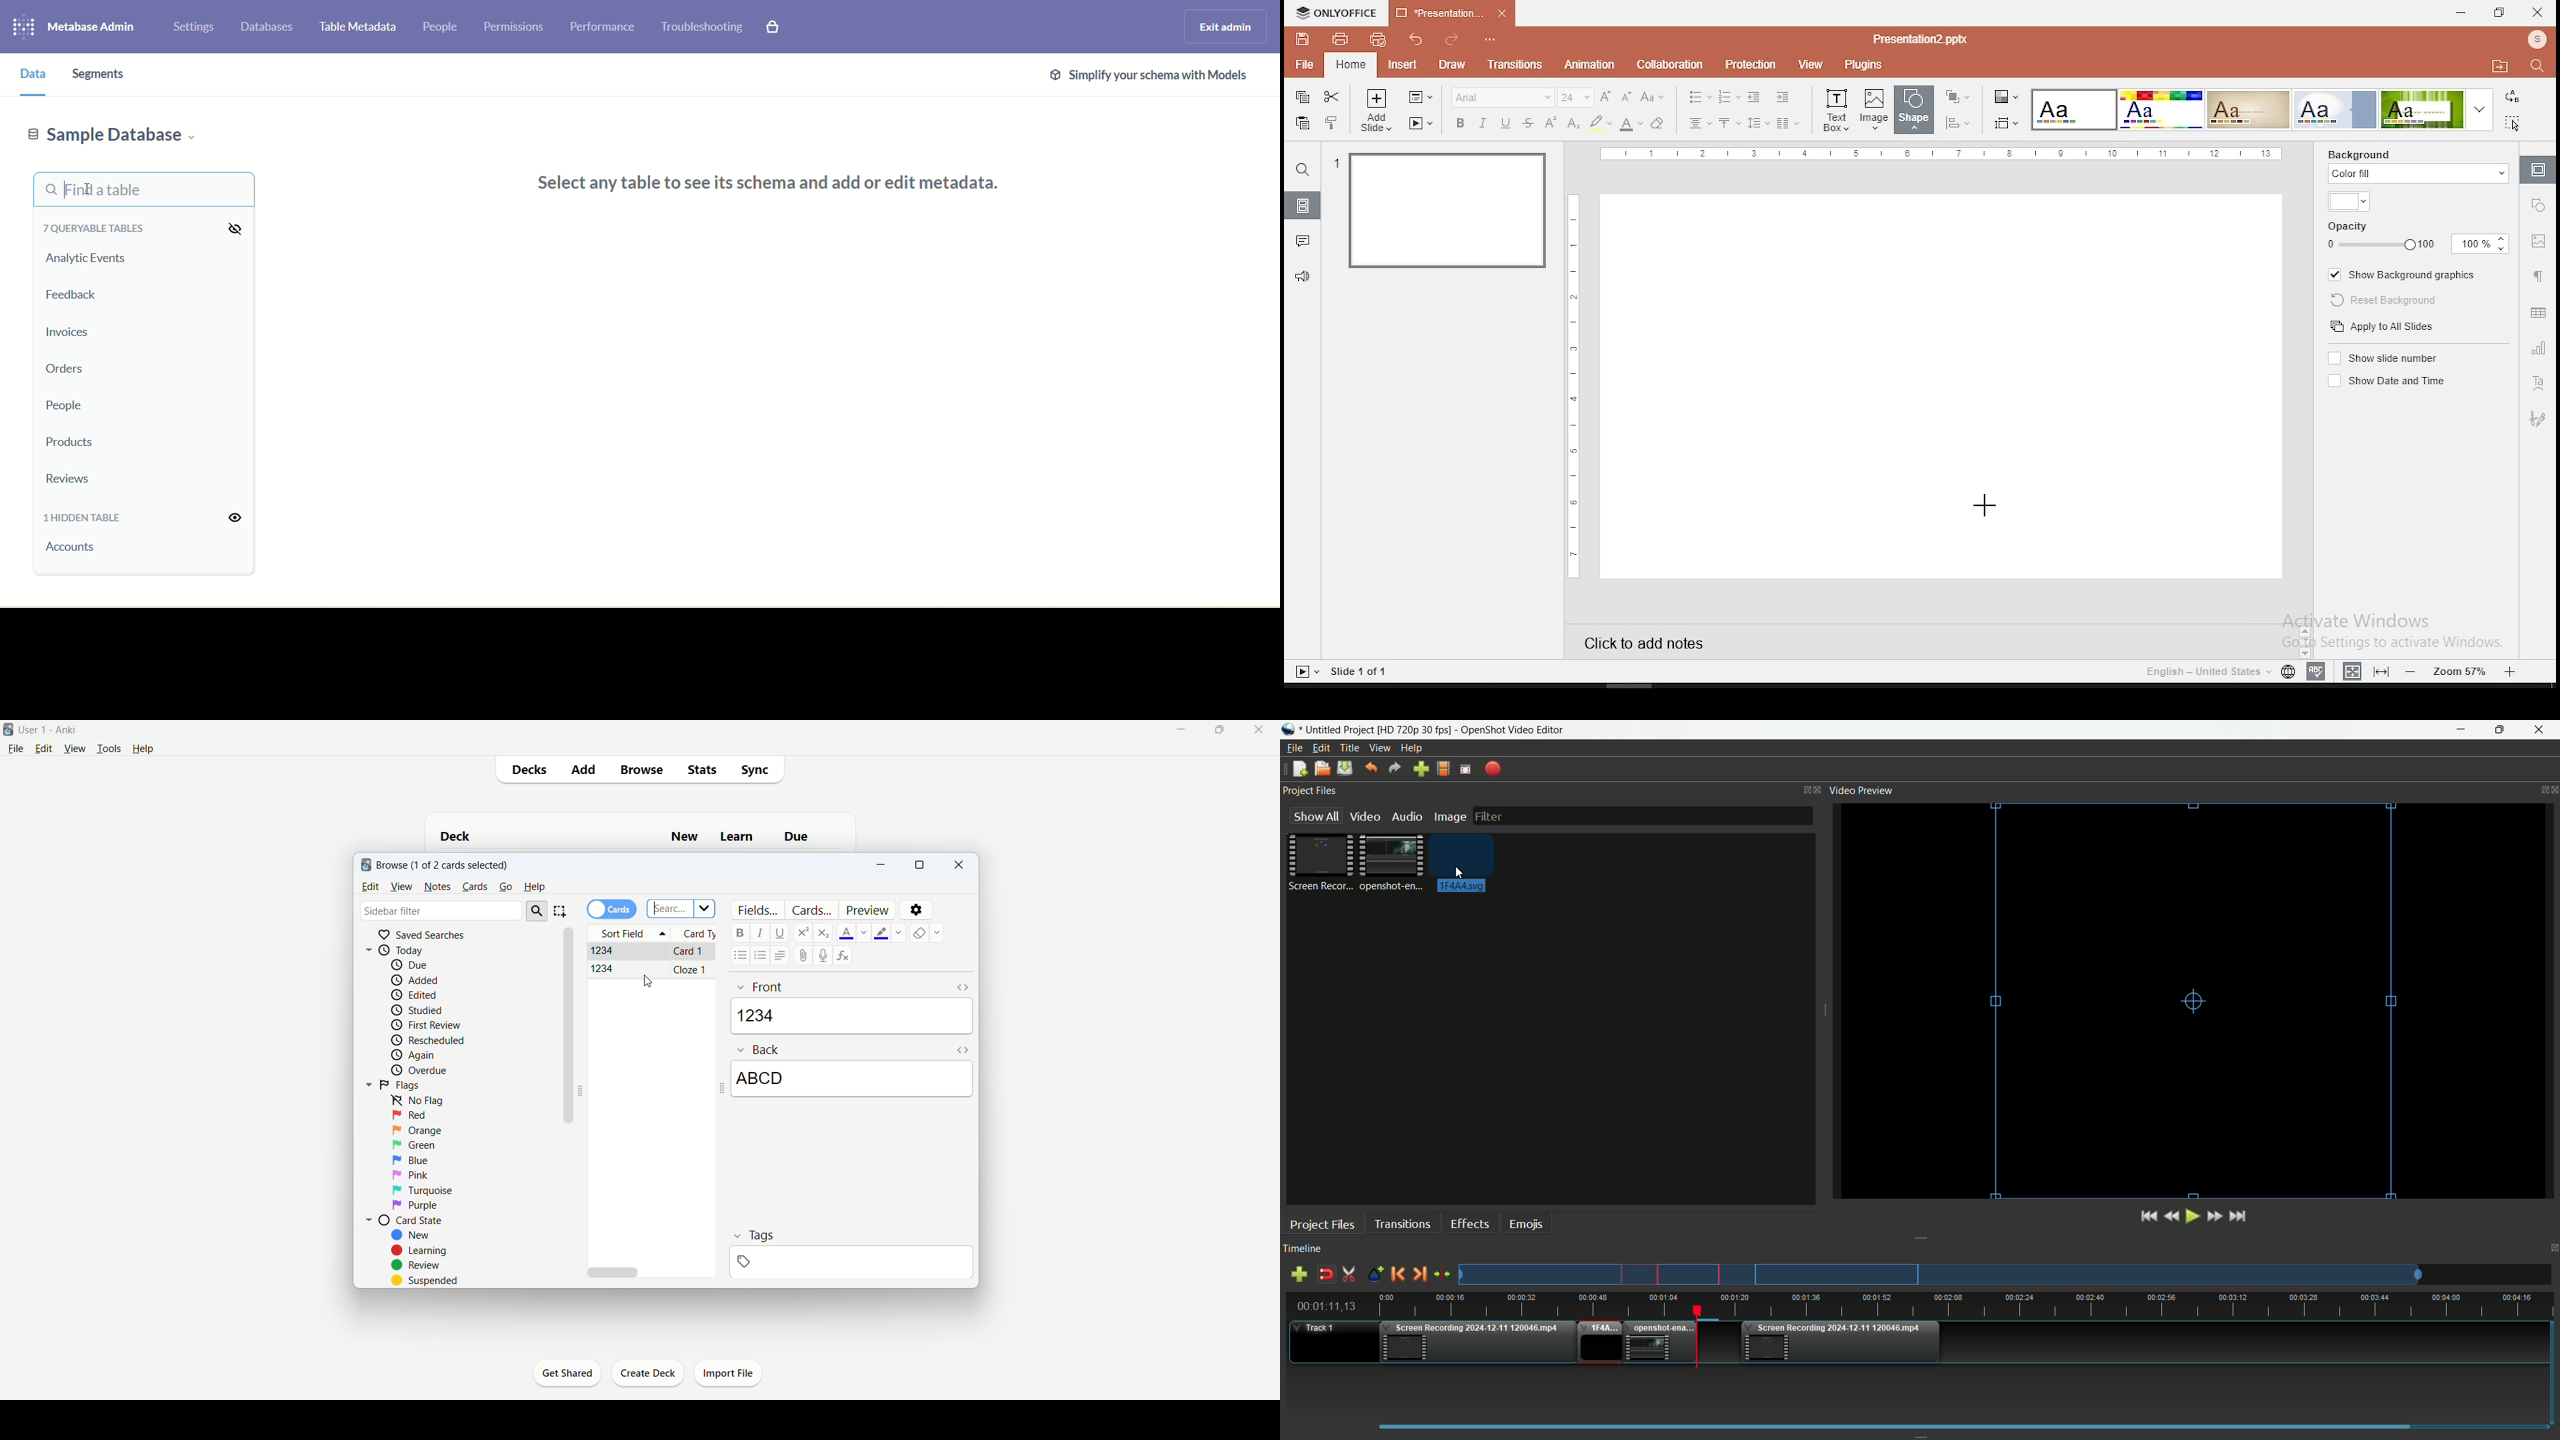 The width and height of the screenshot is (2576, 1456). I want to click on show slide number on/off, so click(2385, 359).